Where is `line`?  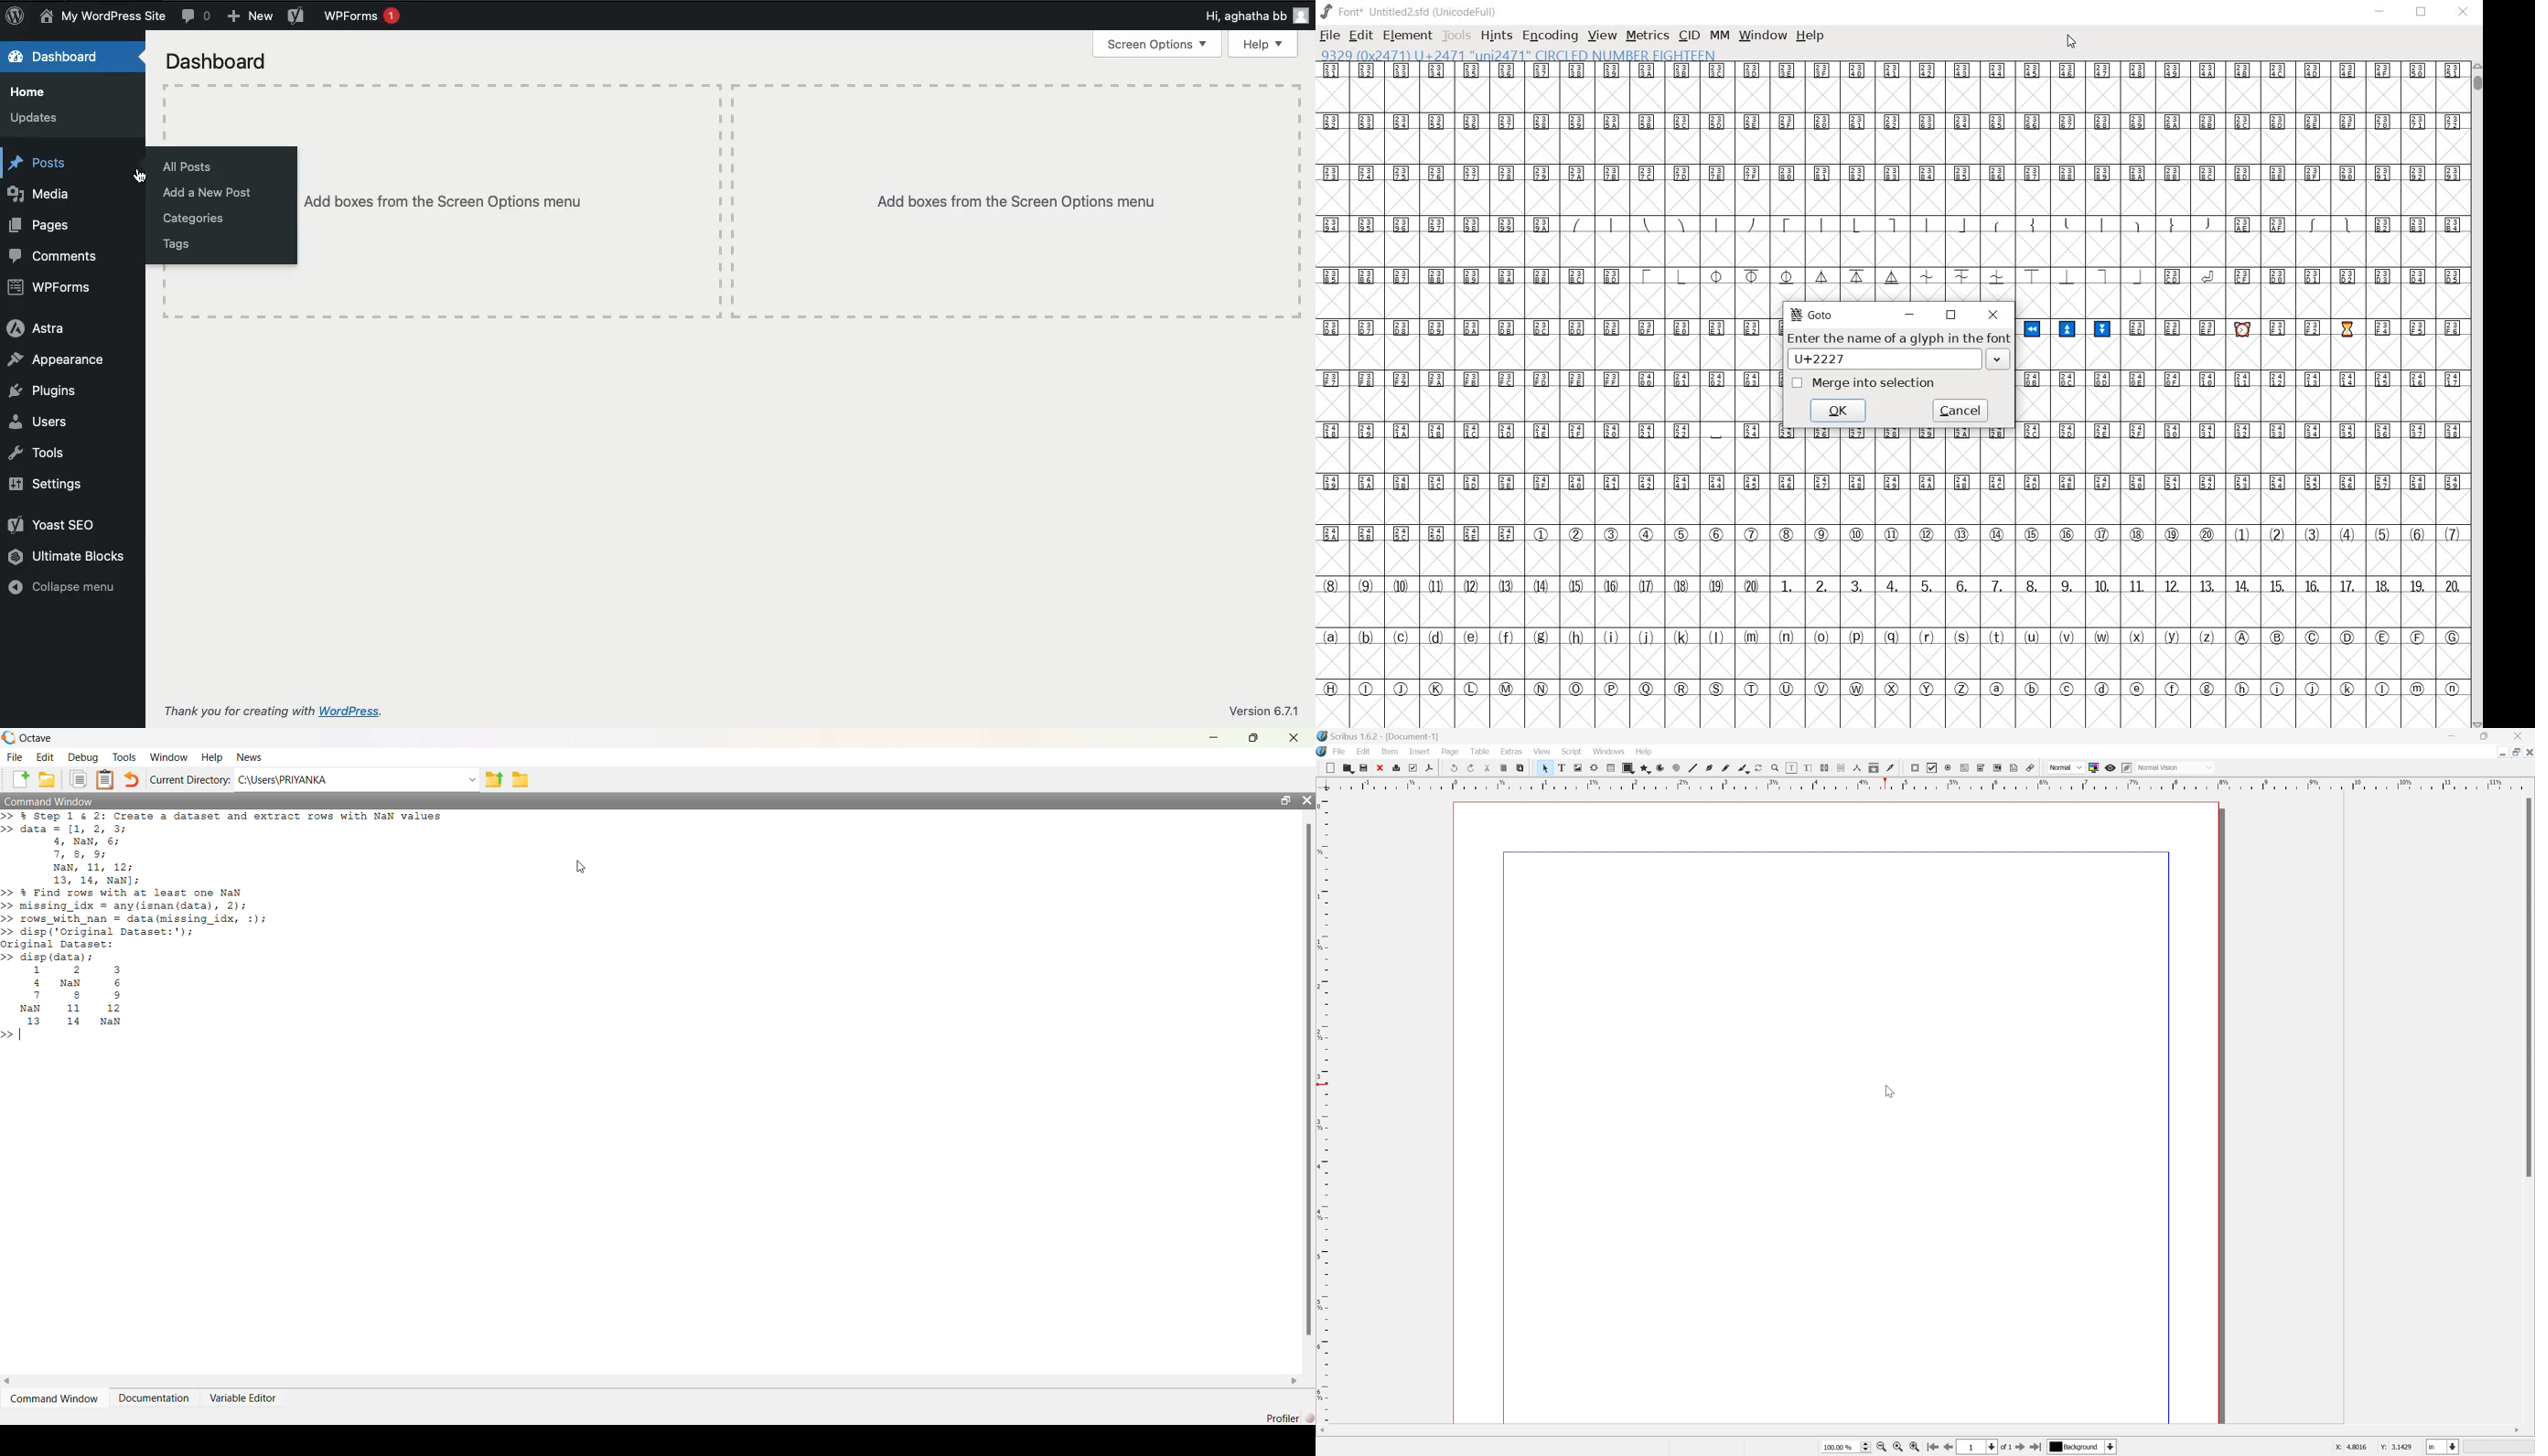
line is located at coordinates (1693, 768).